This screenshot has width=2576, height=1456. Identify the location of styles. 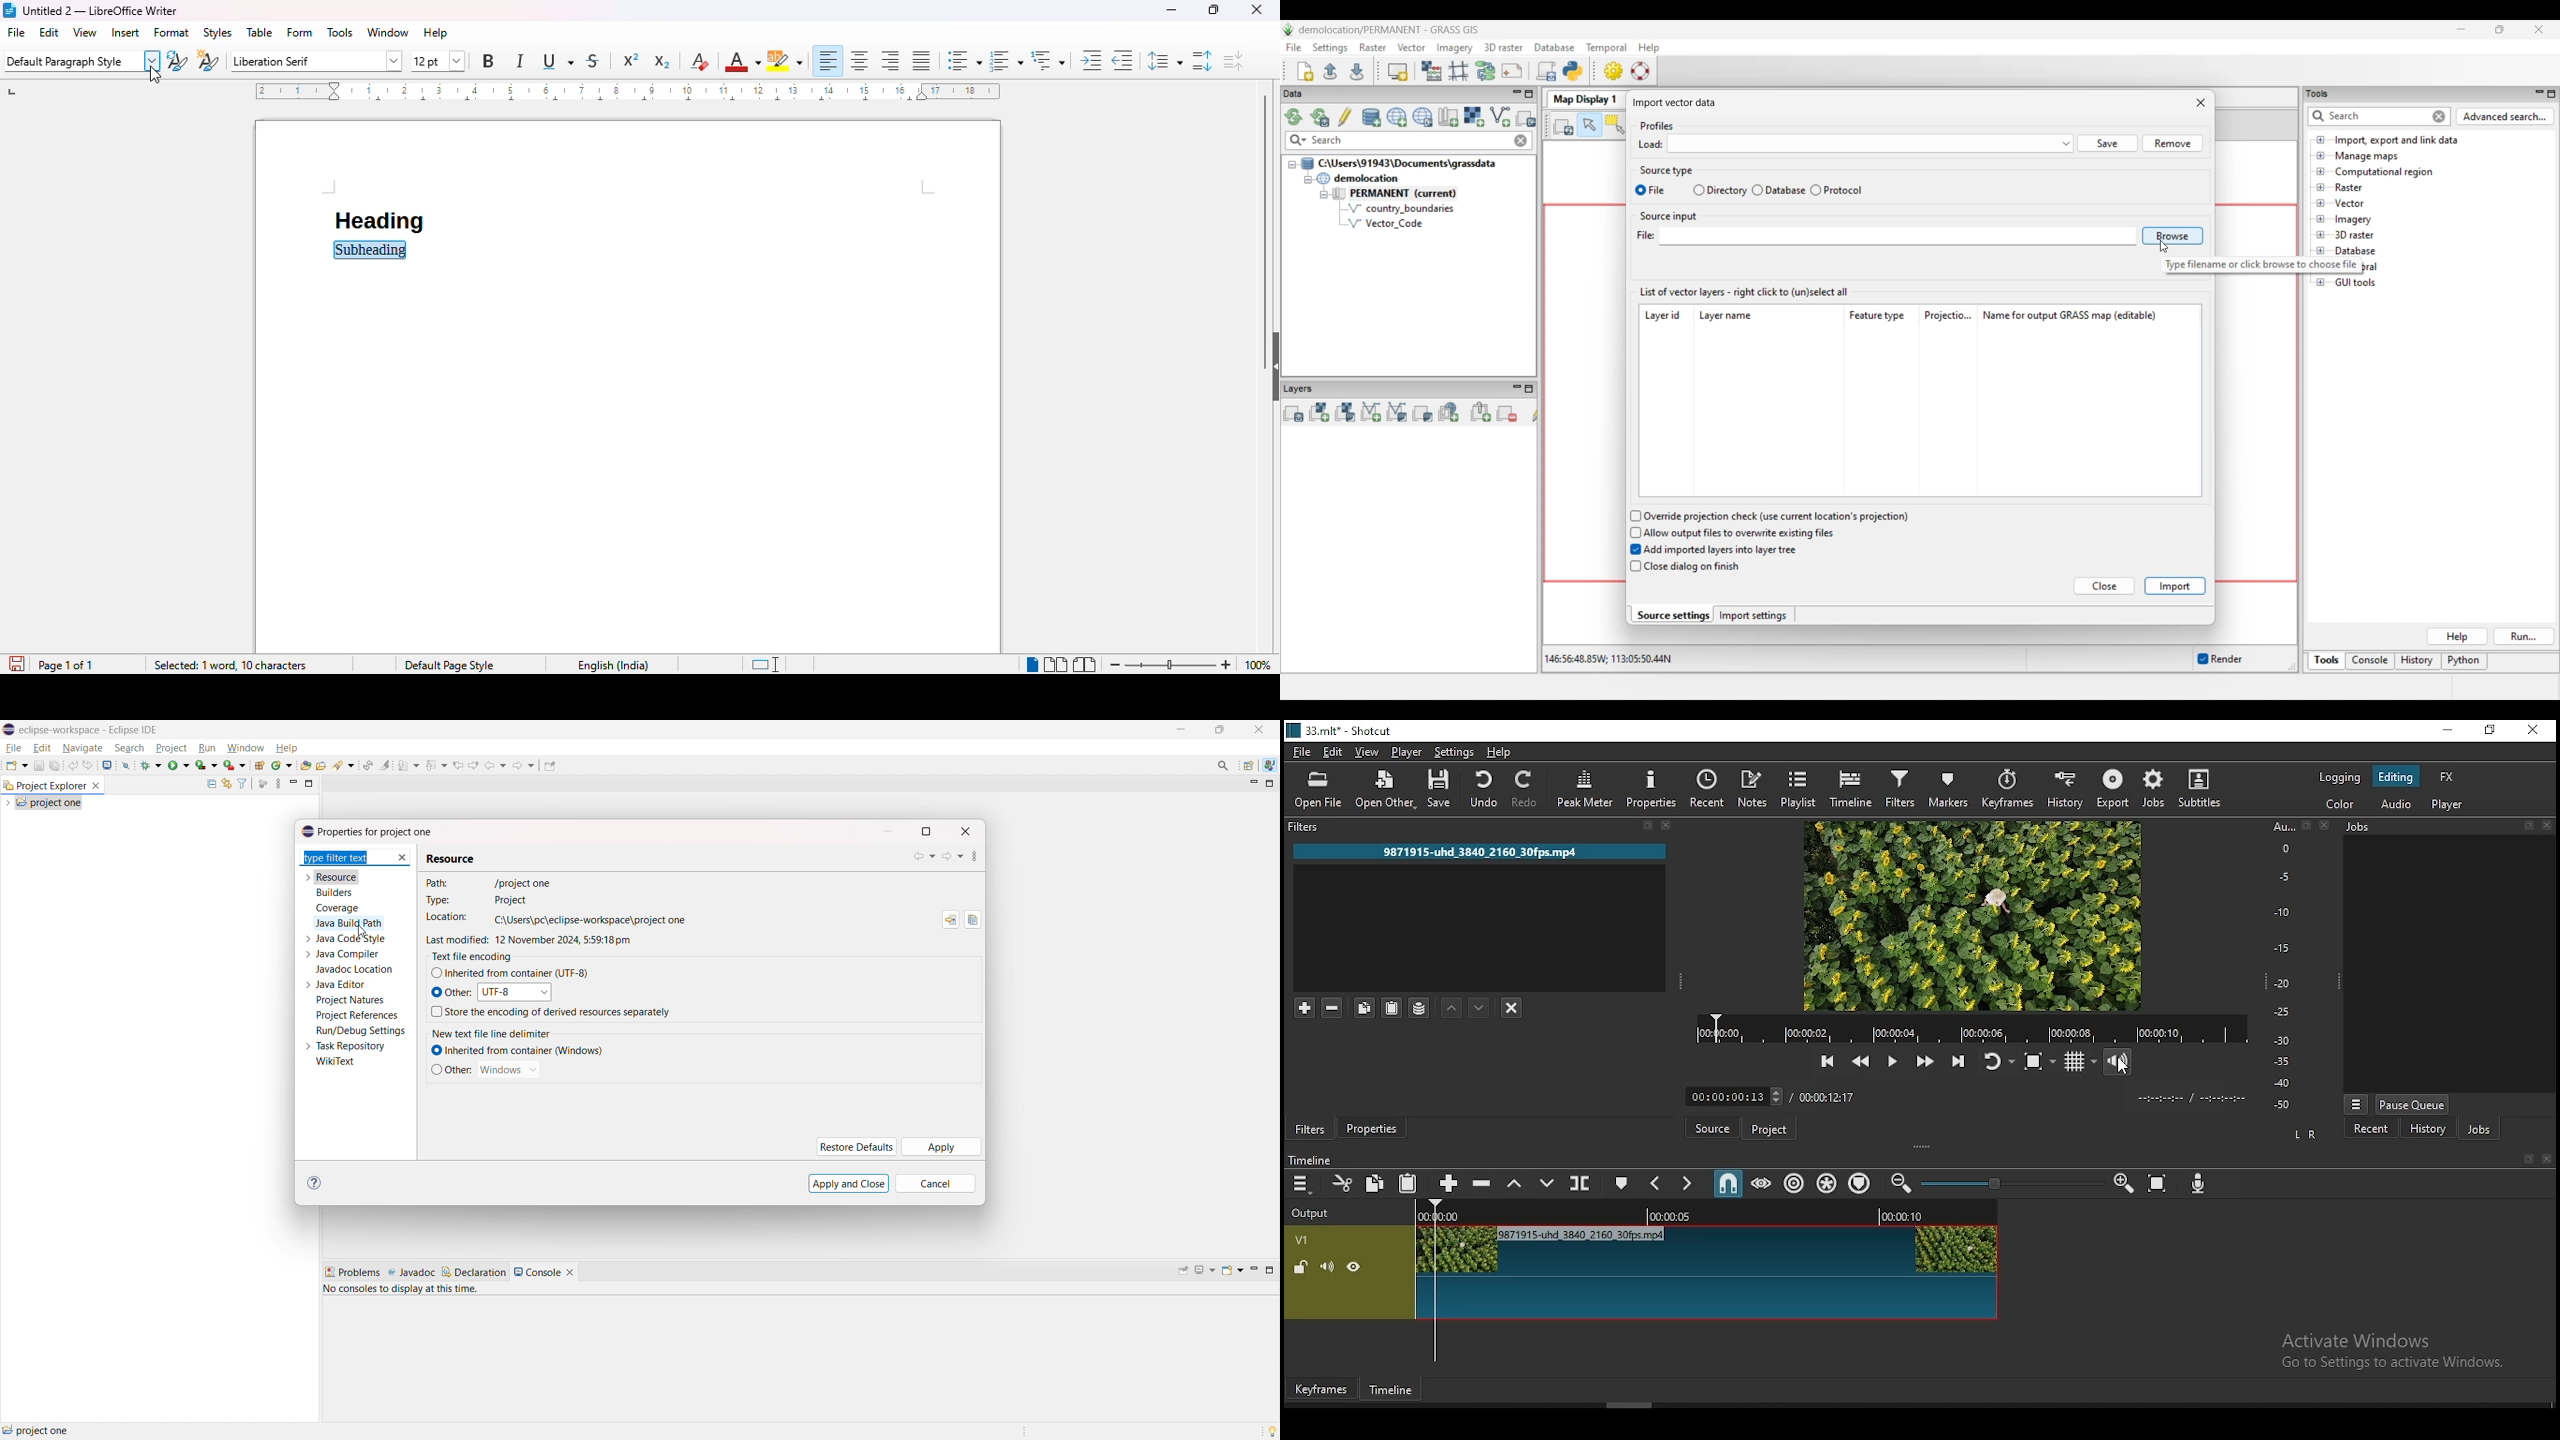
(216, 33).